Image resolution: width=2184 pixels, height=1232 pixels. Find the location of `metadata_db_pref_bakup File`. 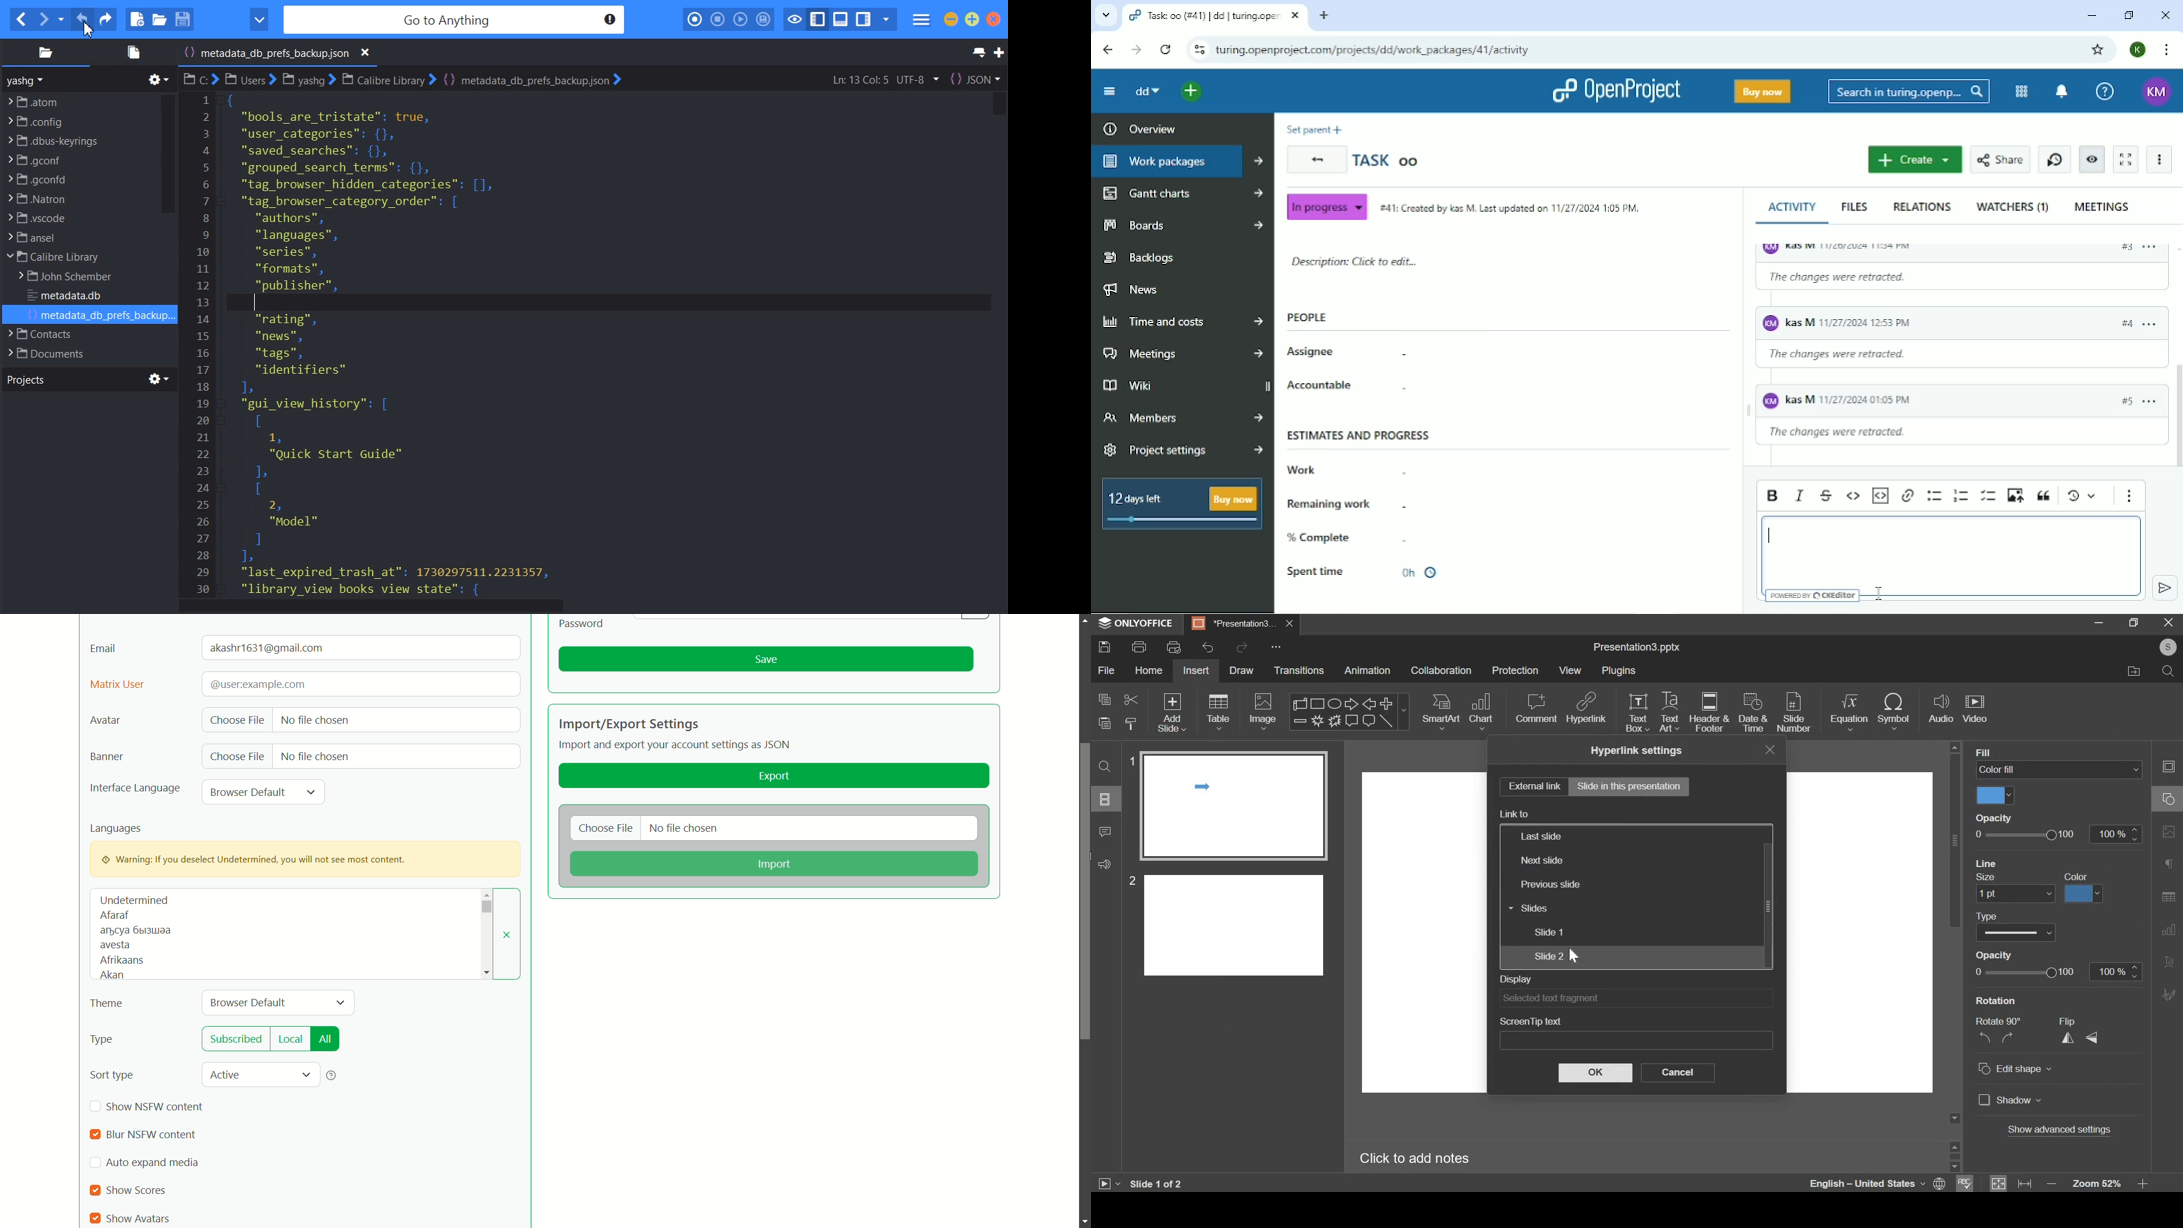

metadata_db_pref_bakup File is located at coordinates (532, 79).